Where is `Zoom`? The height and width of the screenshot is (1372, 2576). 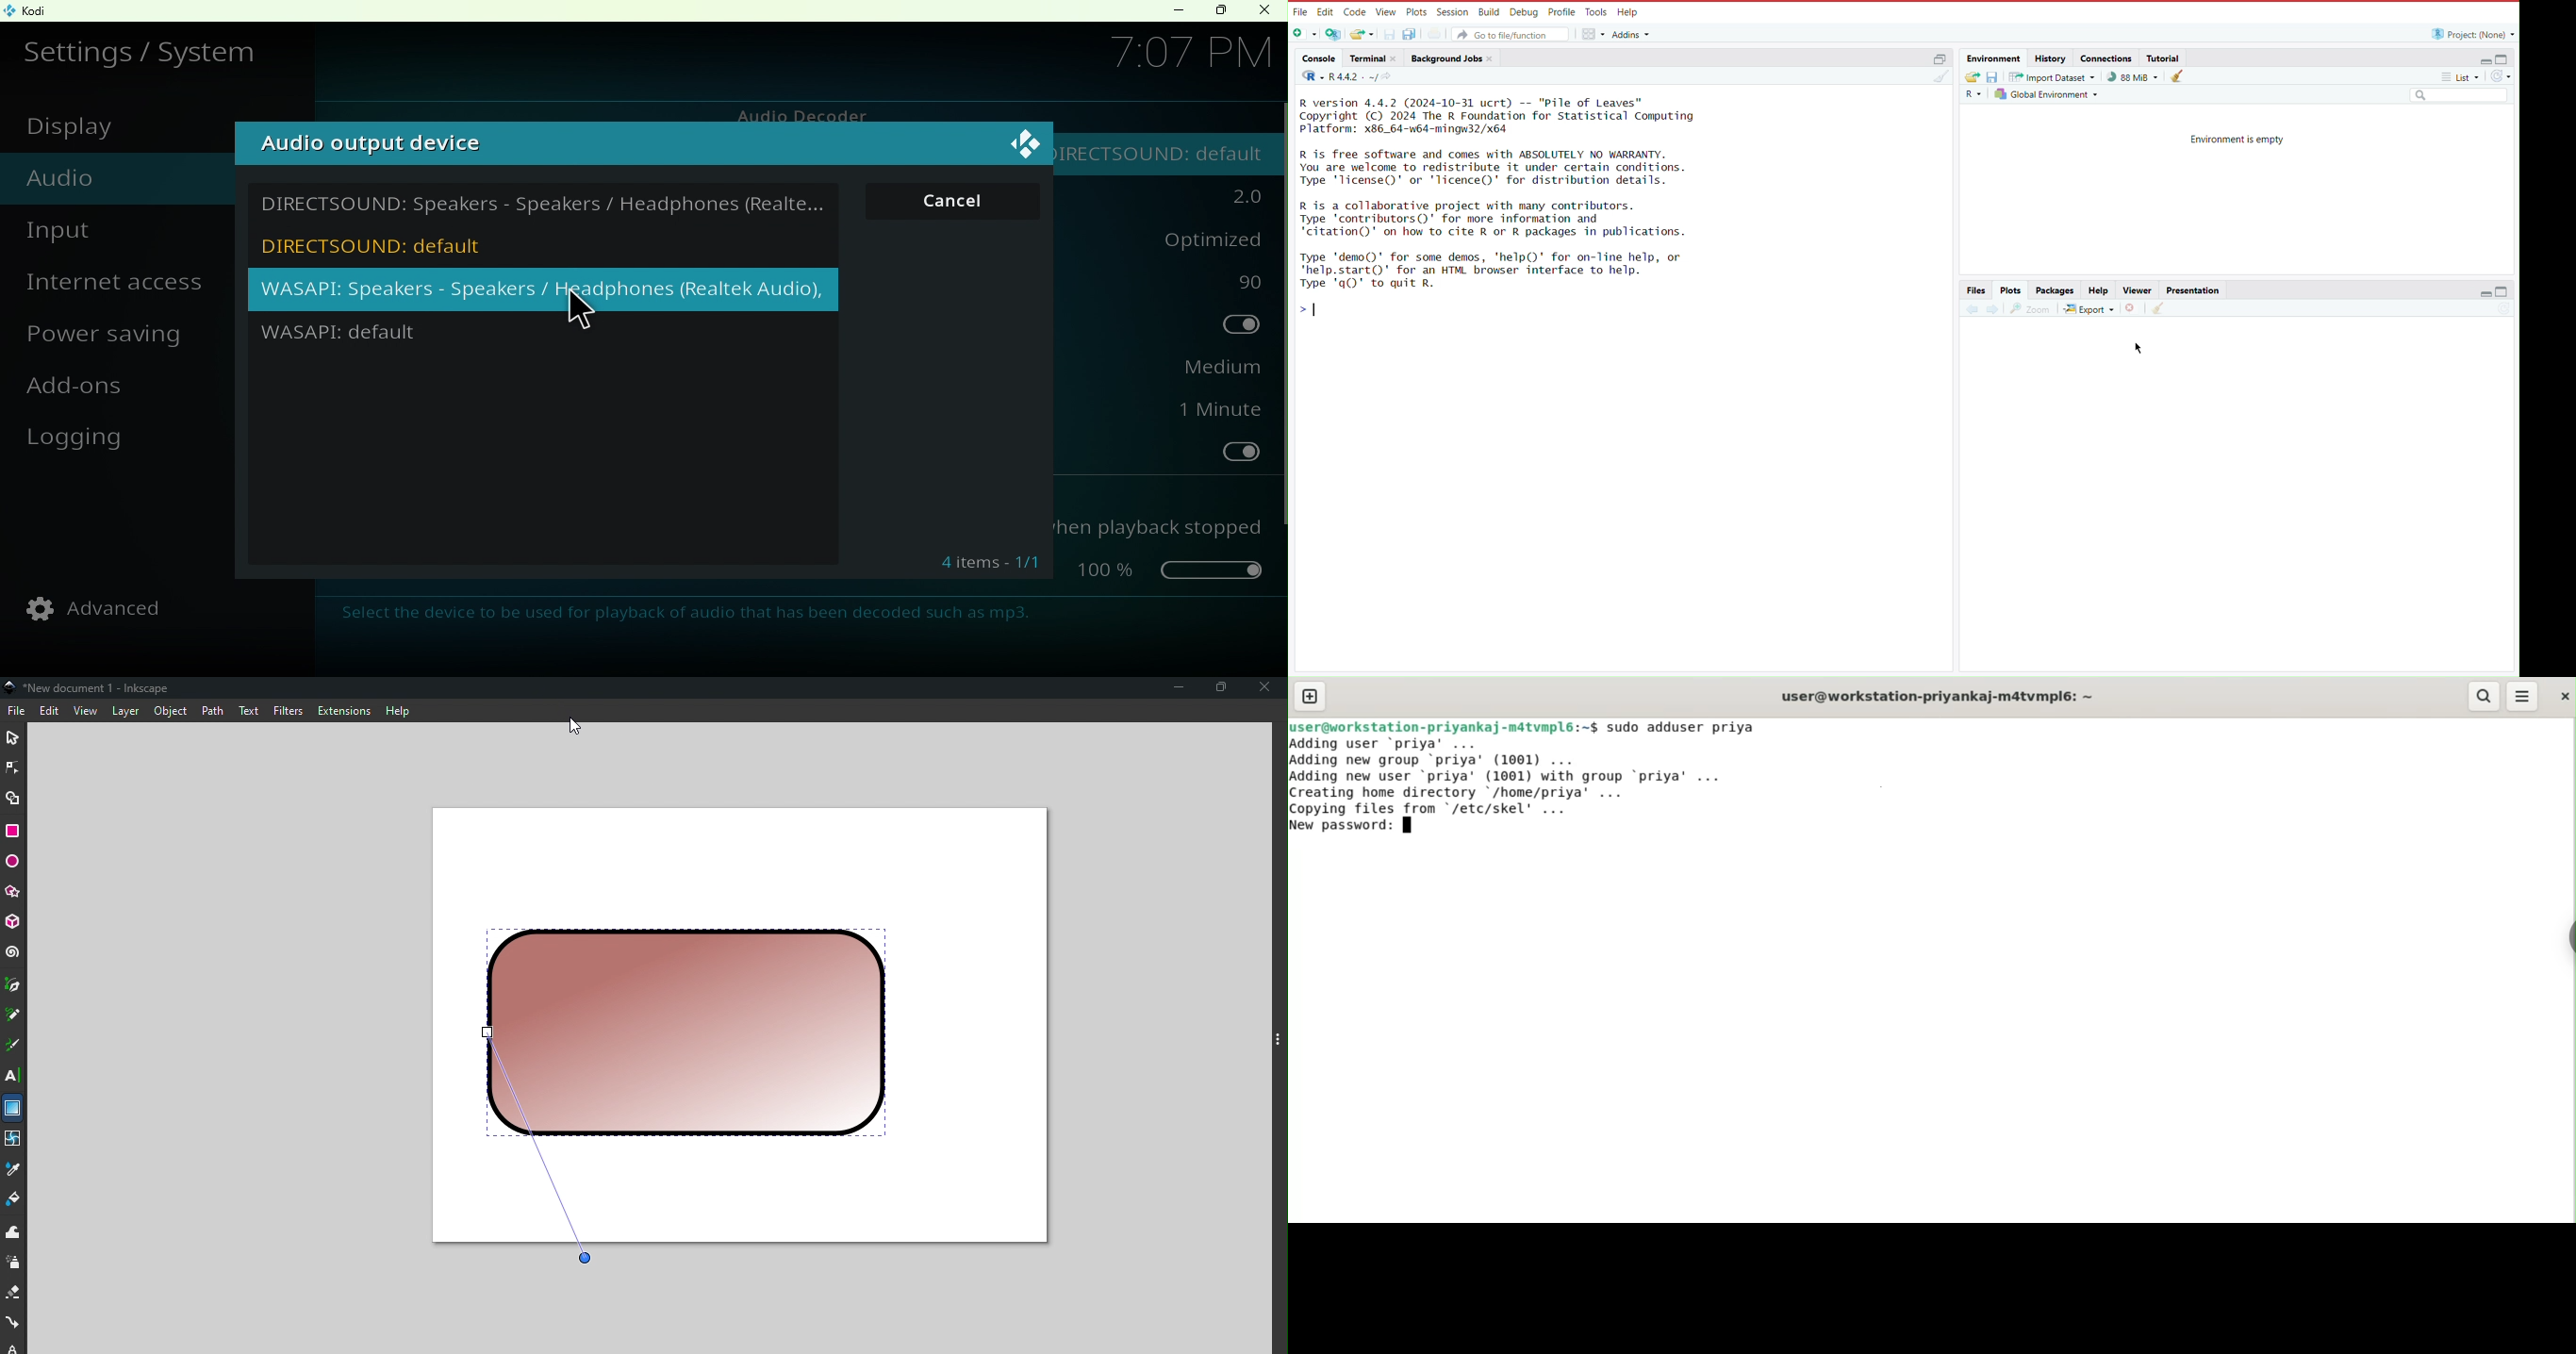 Zoom is located at coordinates (2031, 306).